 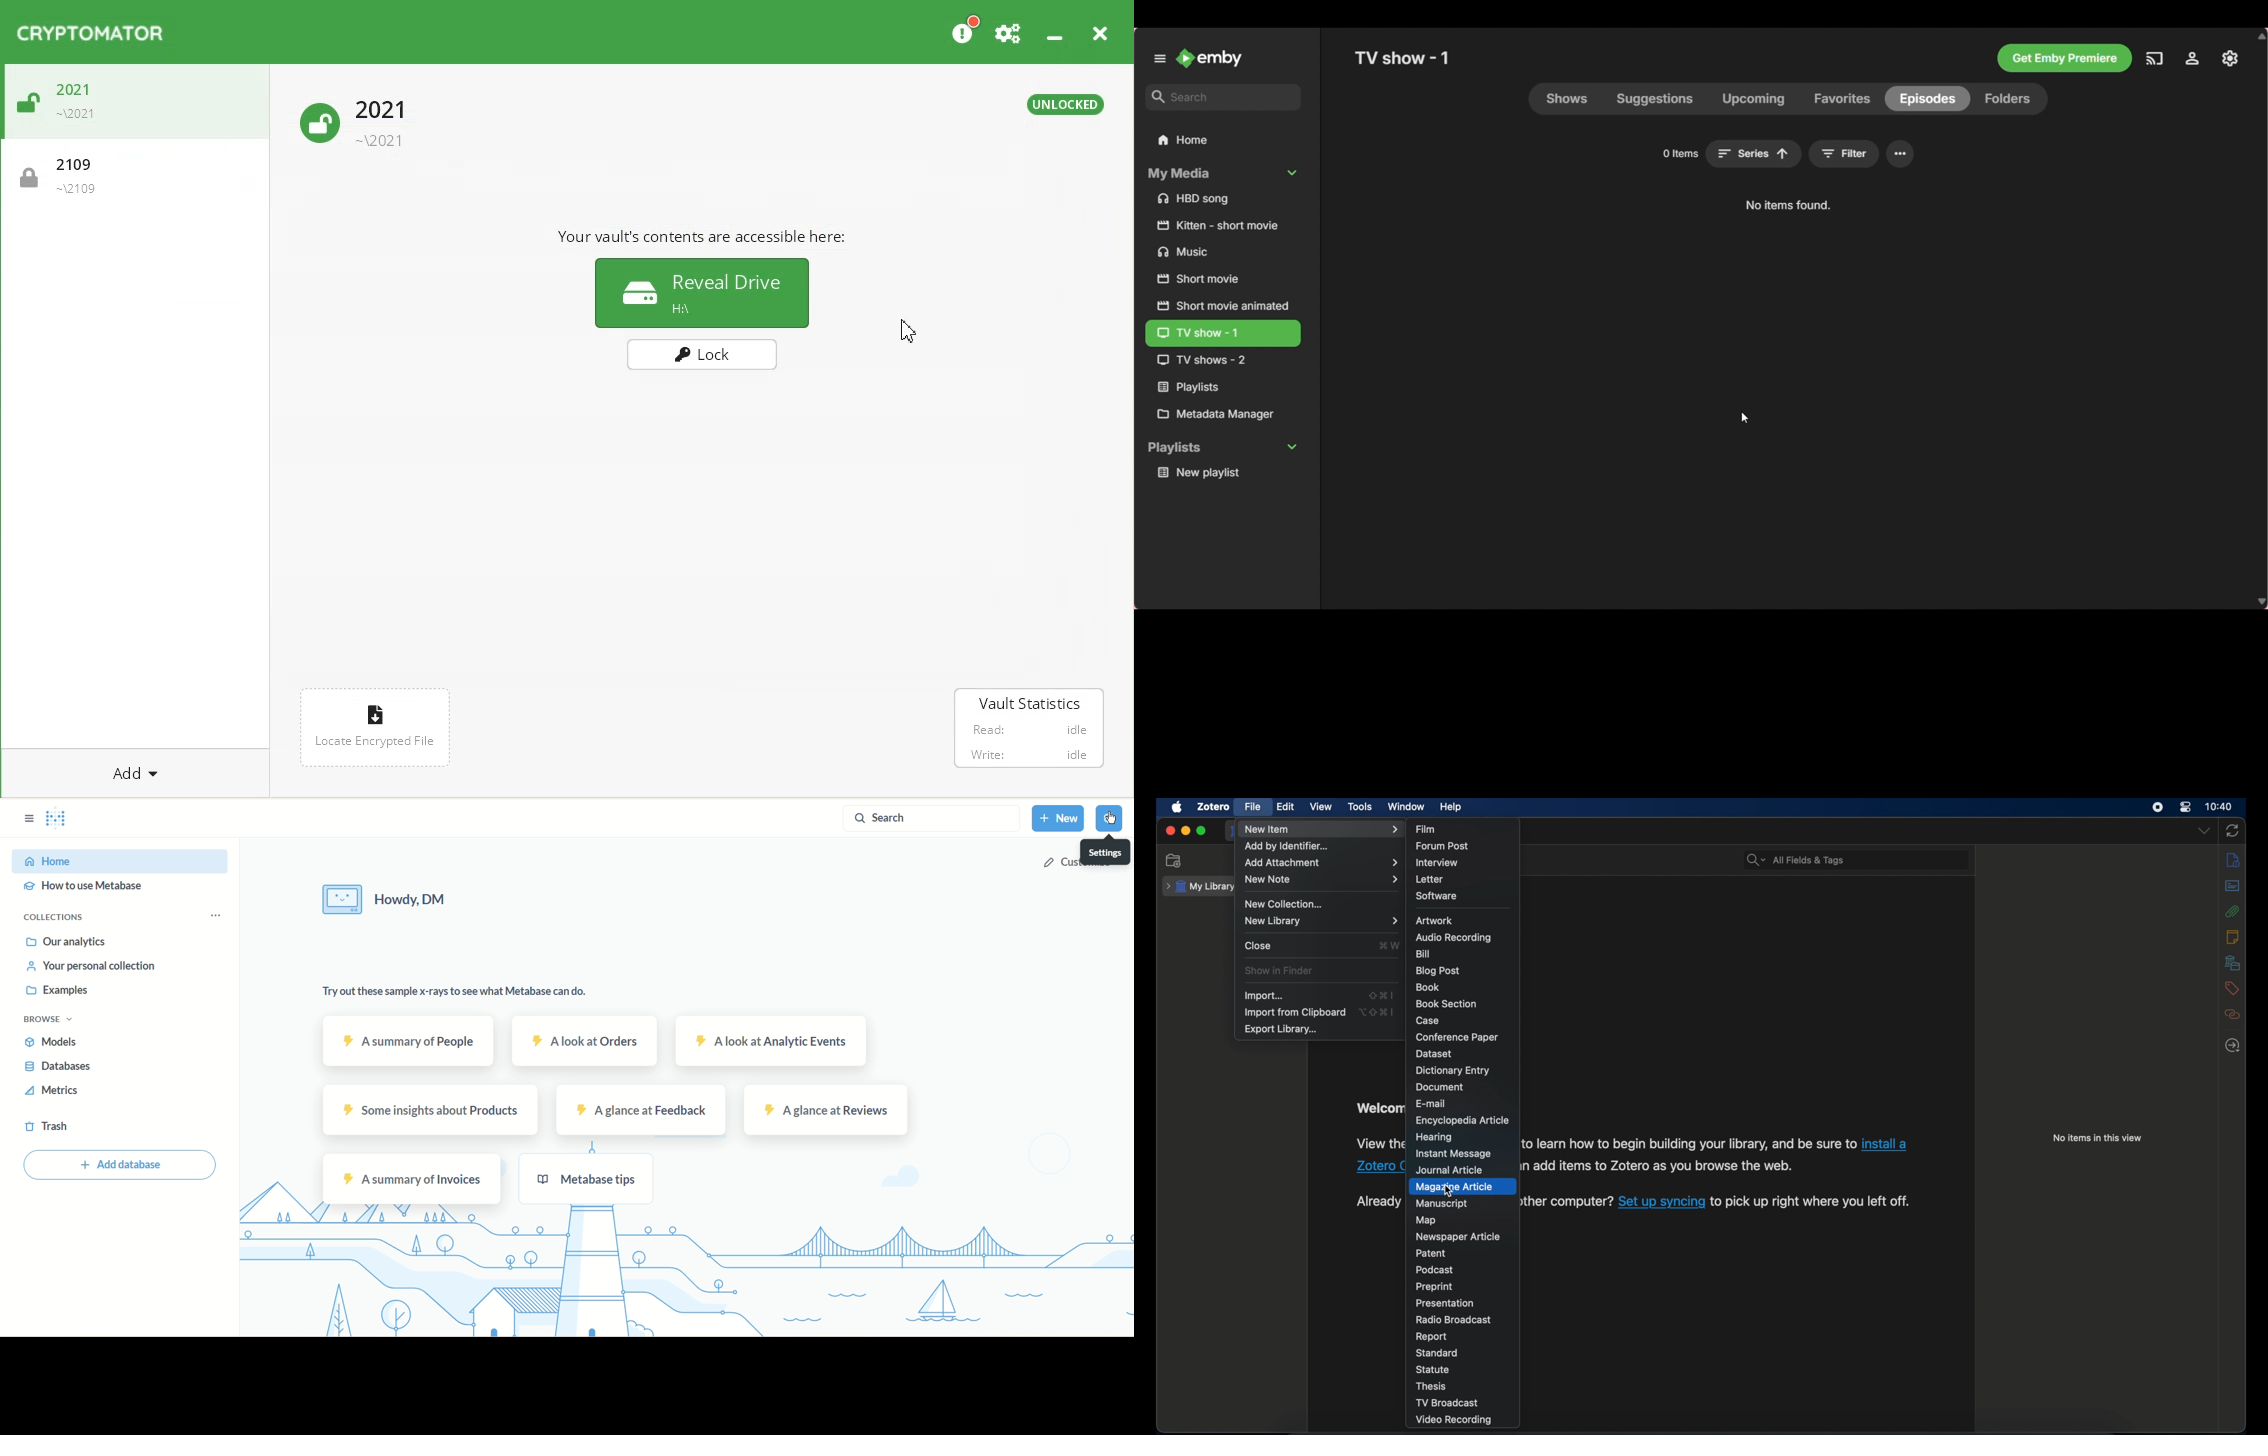 What do you see at coordinates (1321, 880) in the screenshot?
I see `new note` at bounding box center [1321, 880].